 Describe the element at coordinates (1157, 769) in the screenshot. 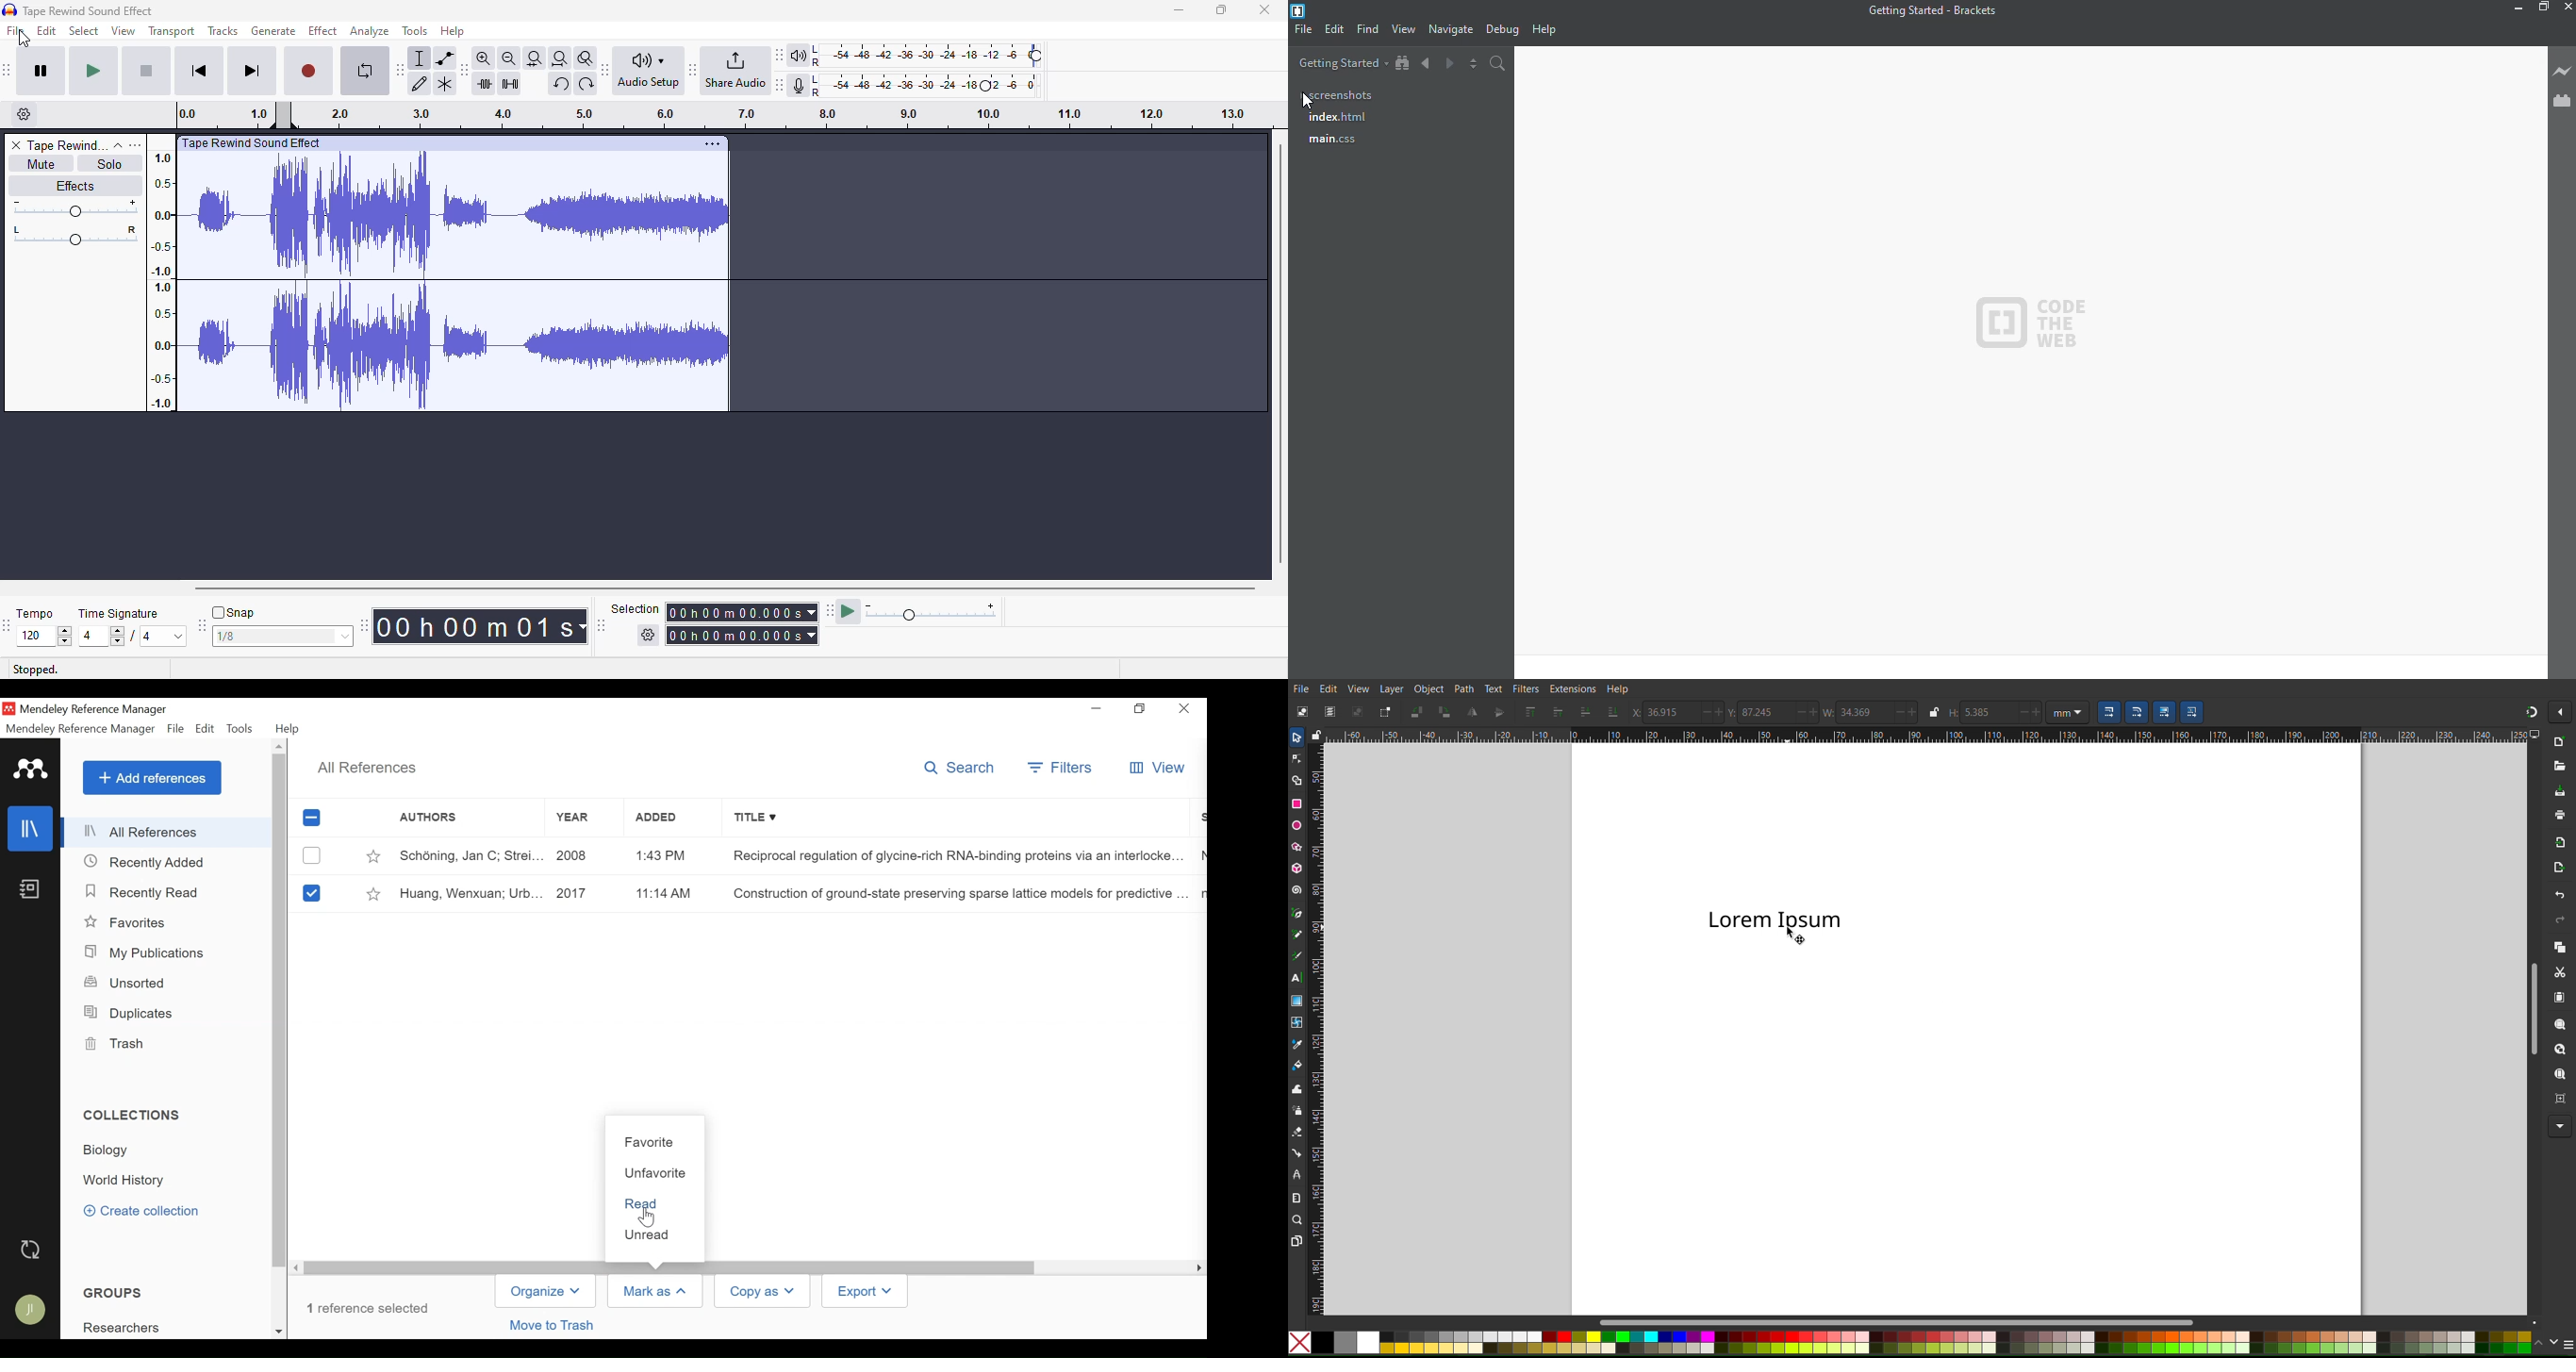

I see `View` at that location.